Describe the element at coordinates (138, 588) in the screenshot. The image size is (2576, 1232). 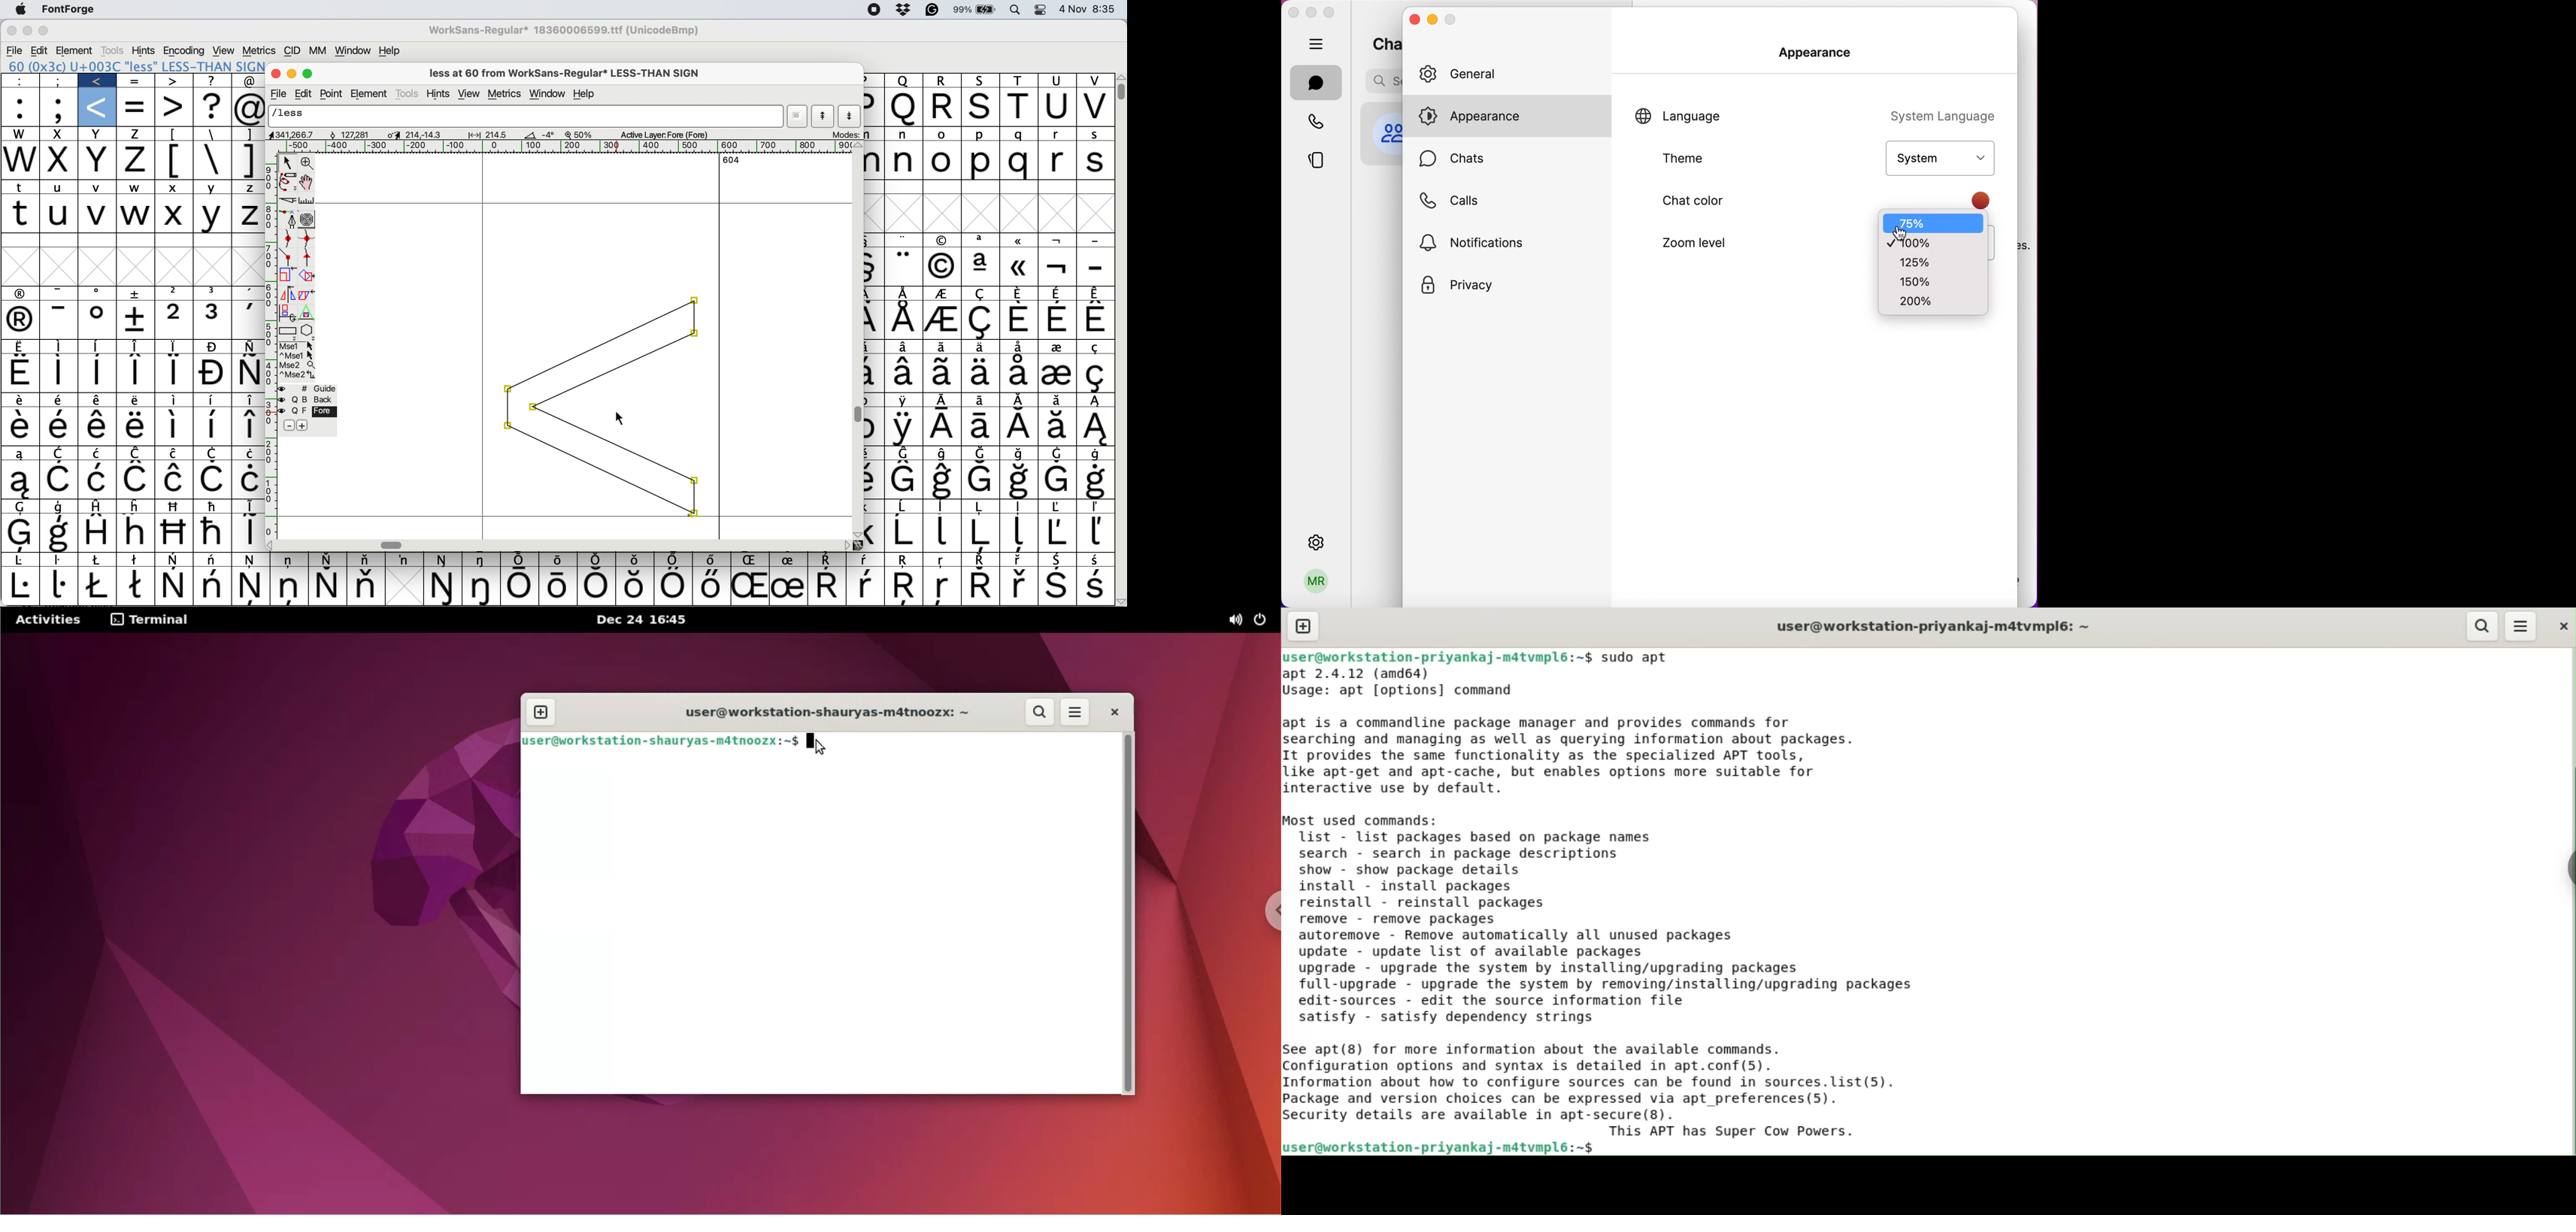
I see `Symbol` at that location.